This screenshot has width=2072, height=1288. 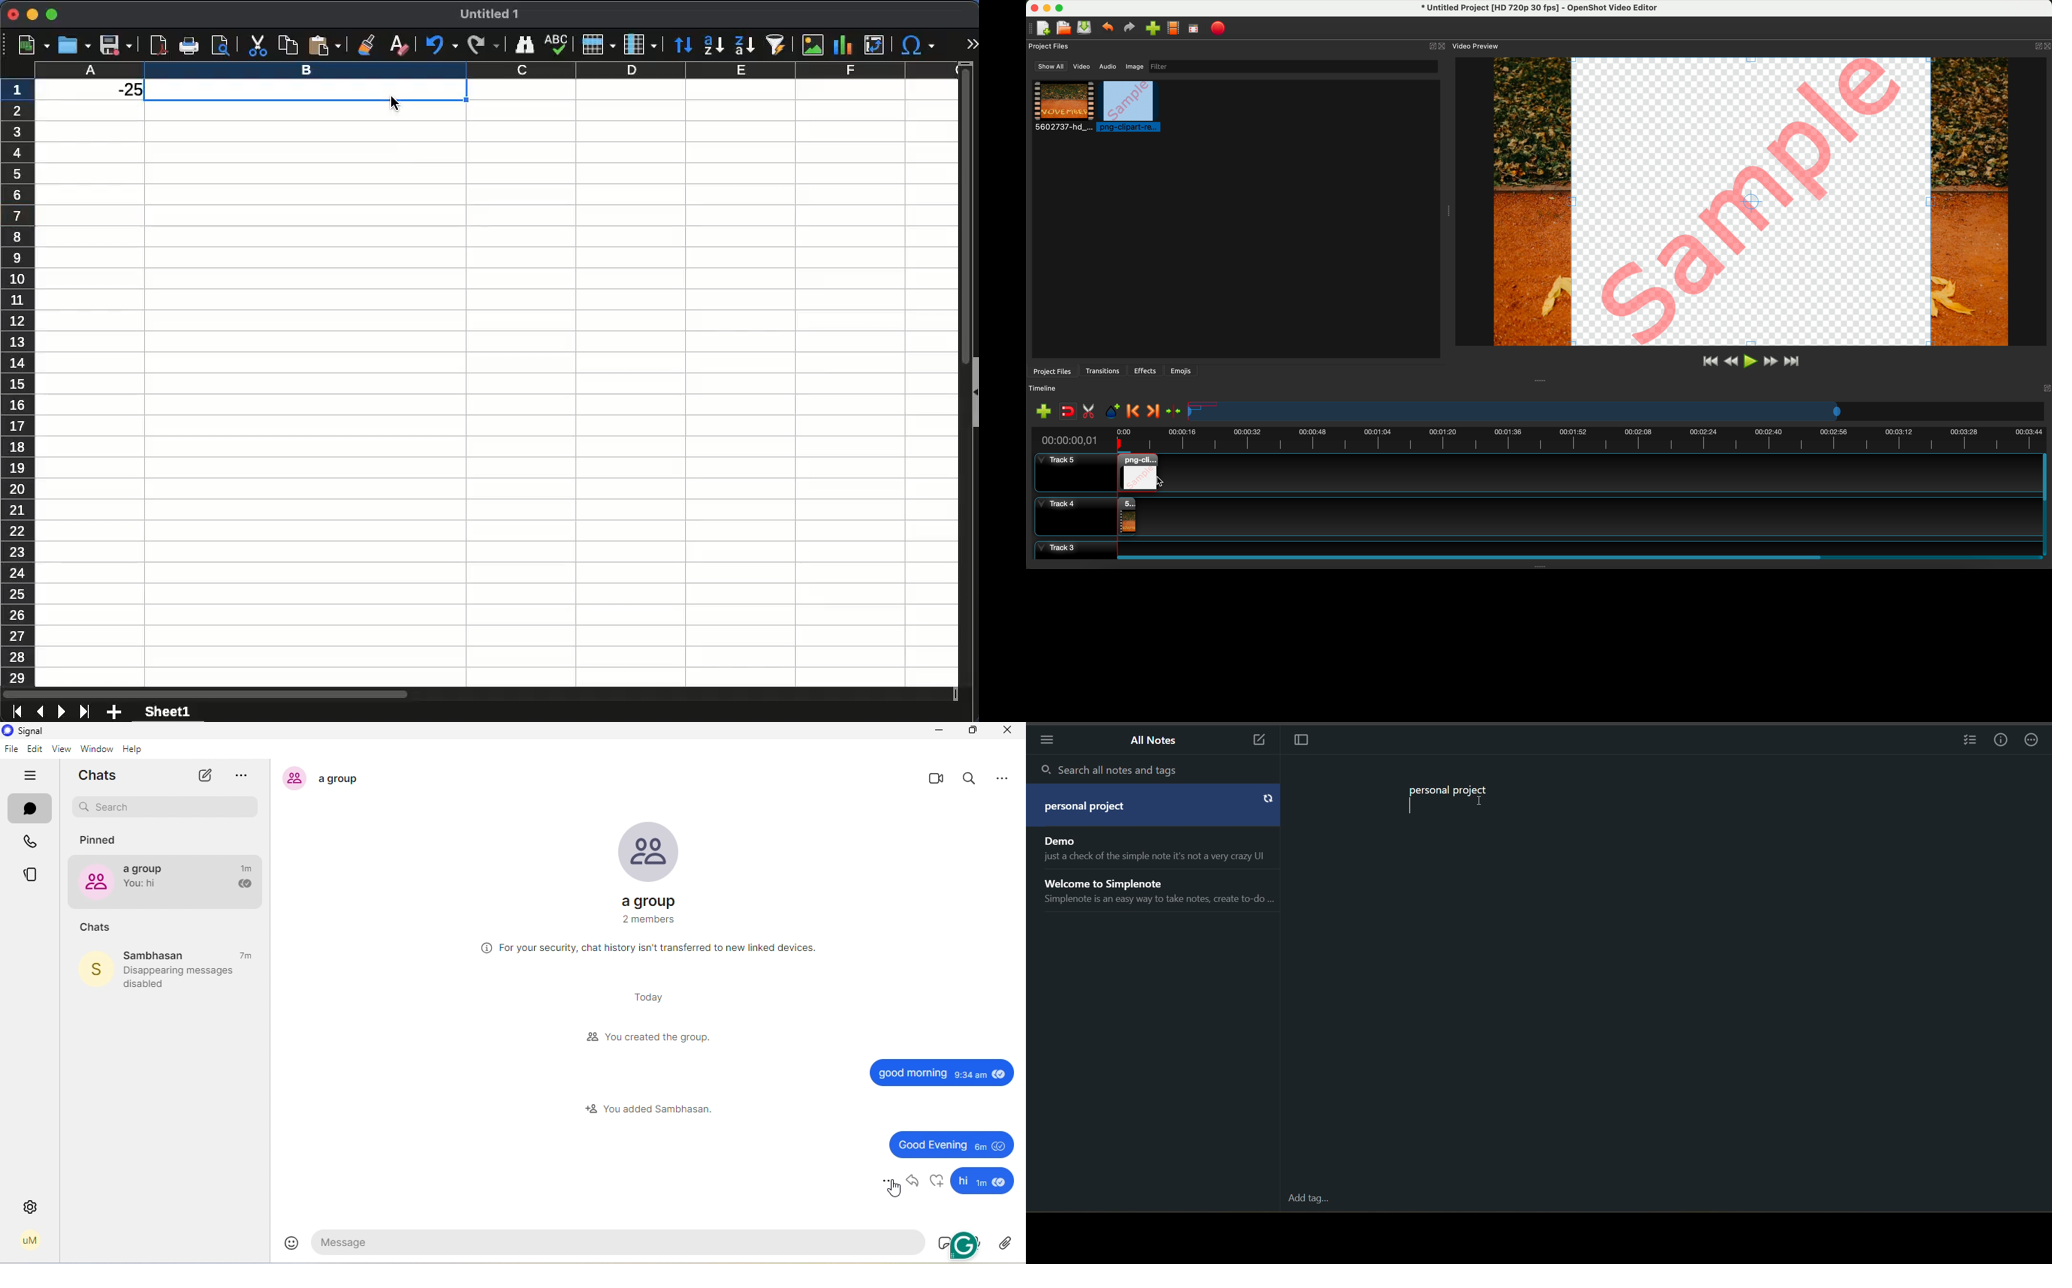 I want to click on a group, so click(x=149, y=880).